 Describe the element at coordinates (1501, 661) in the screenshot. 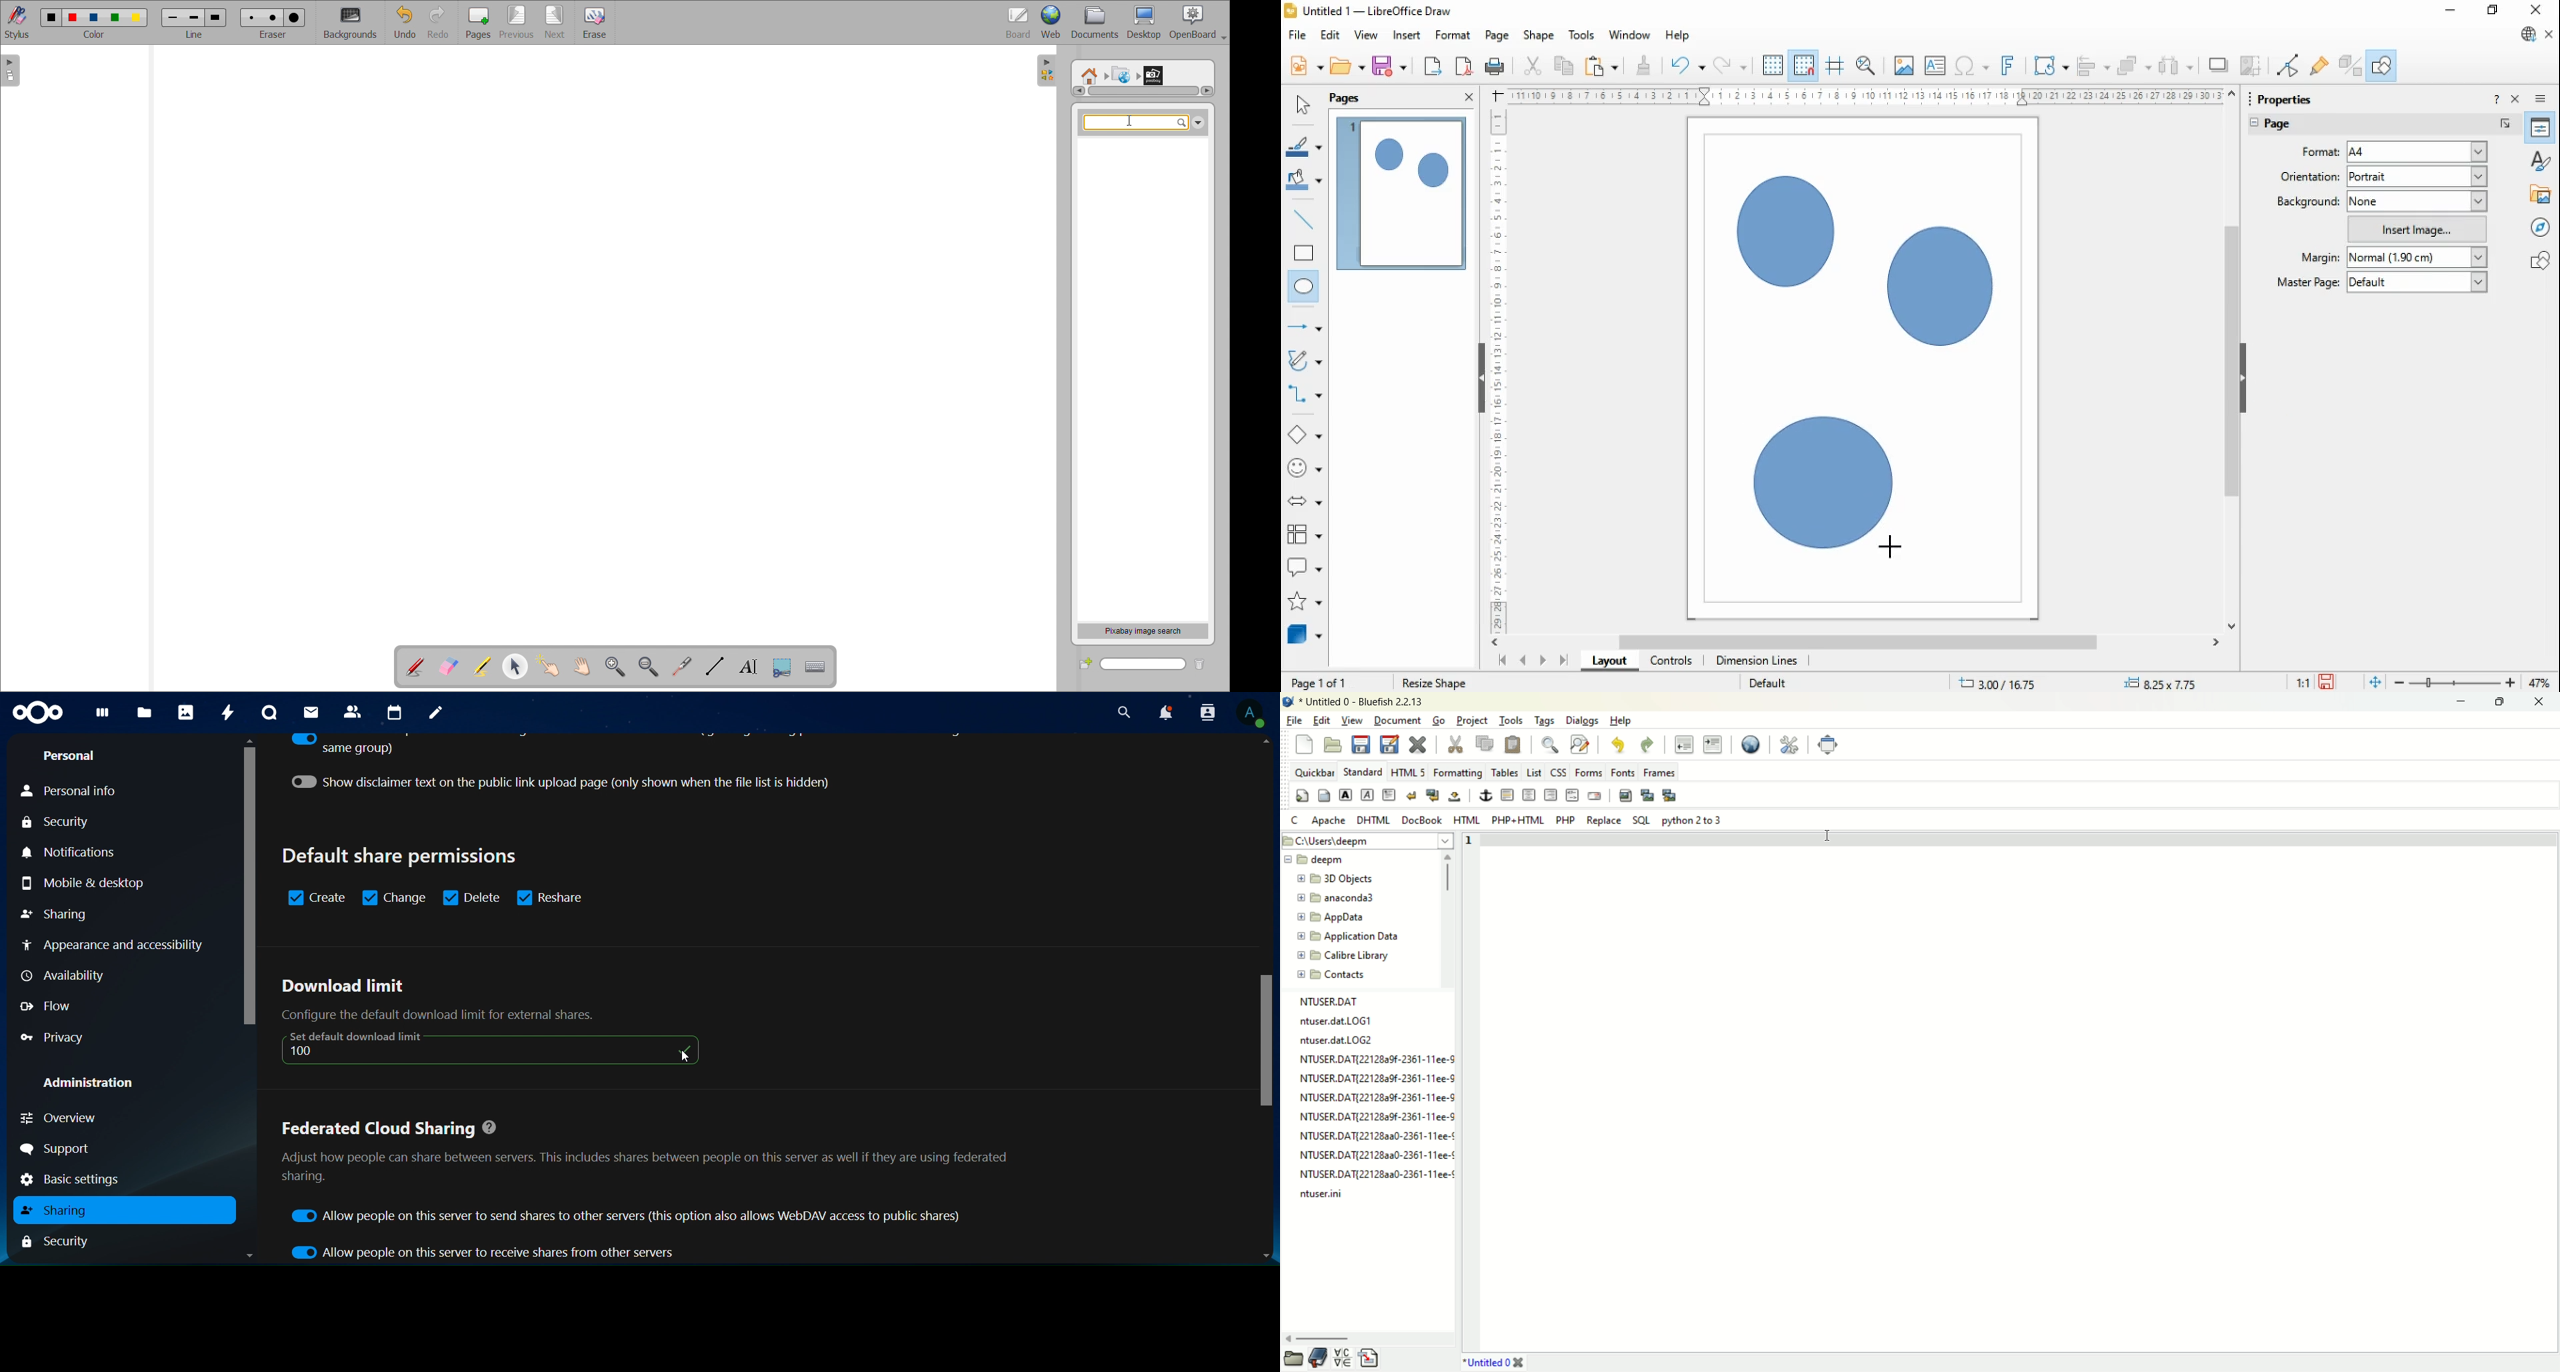

I see `first page` at that location.